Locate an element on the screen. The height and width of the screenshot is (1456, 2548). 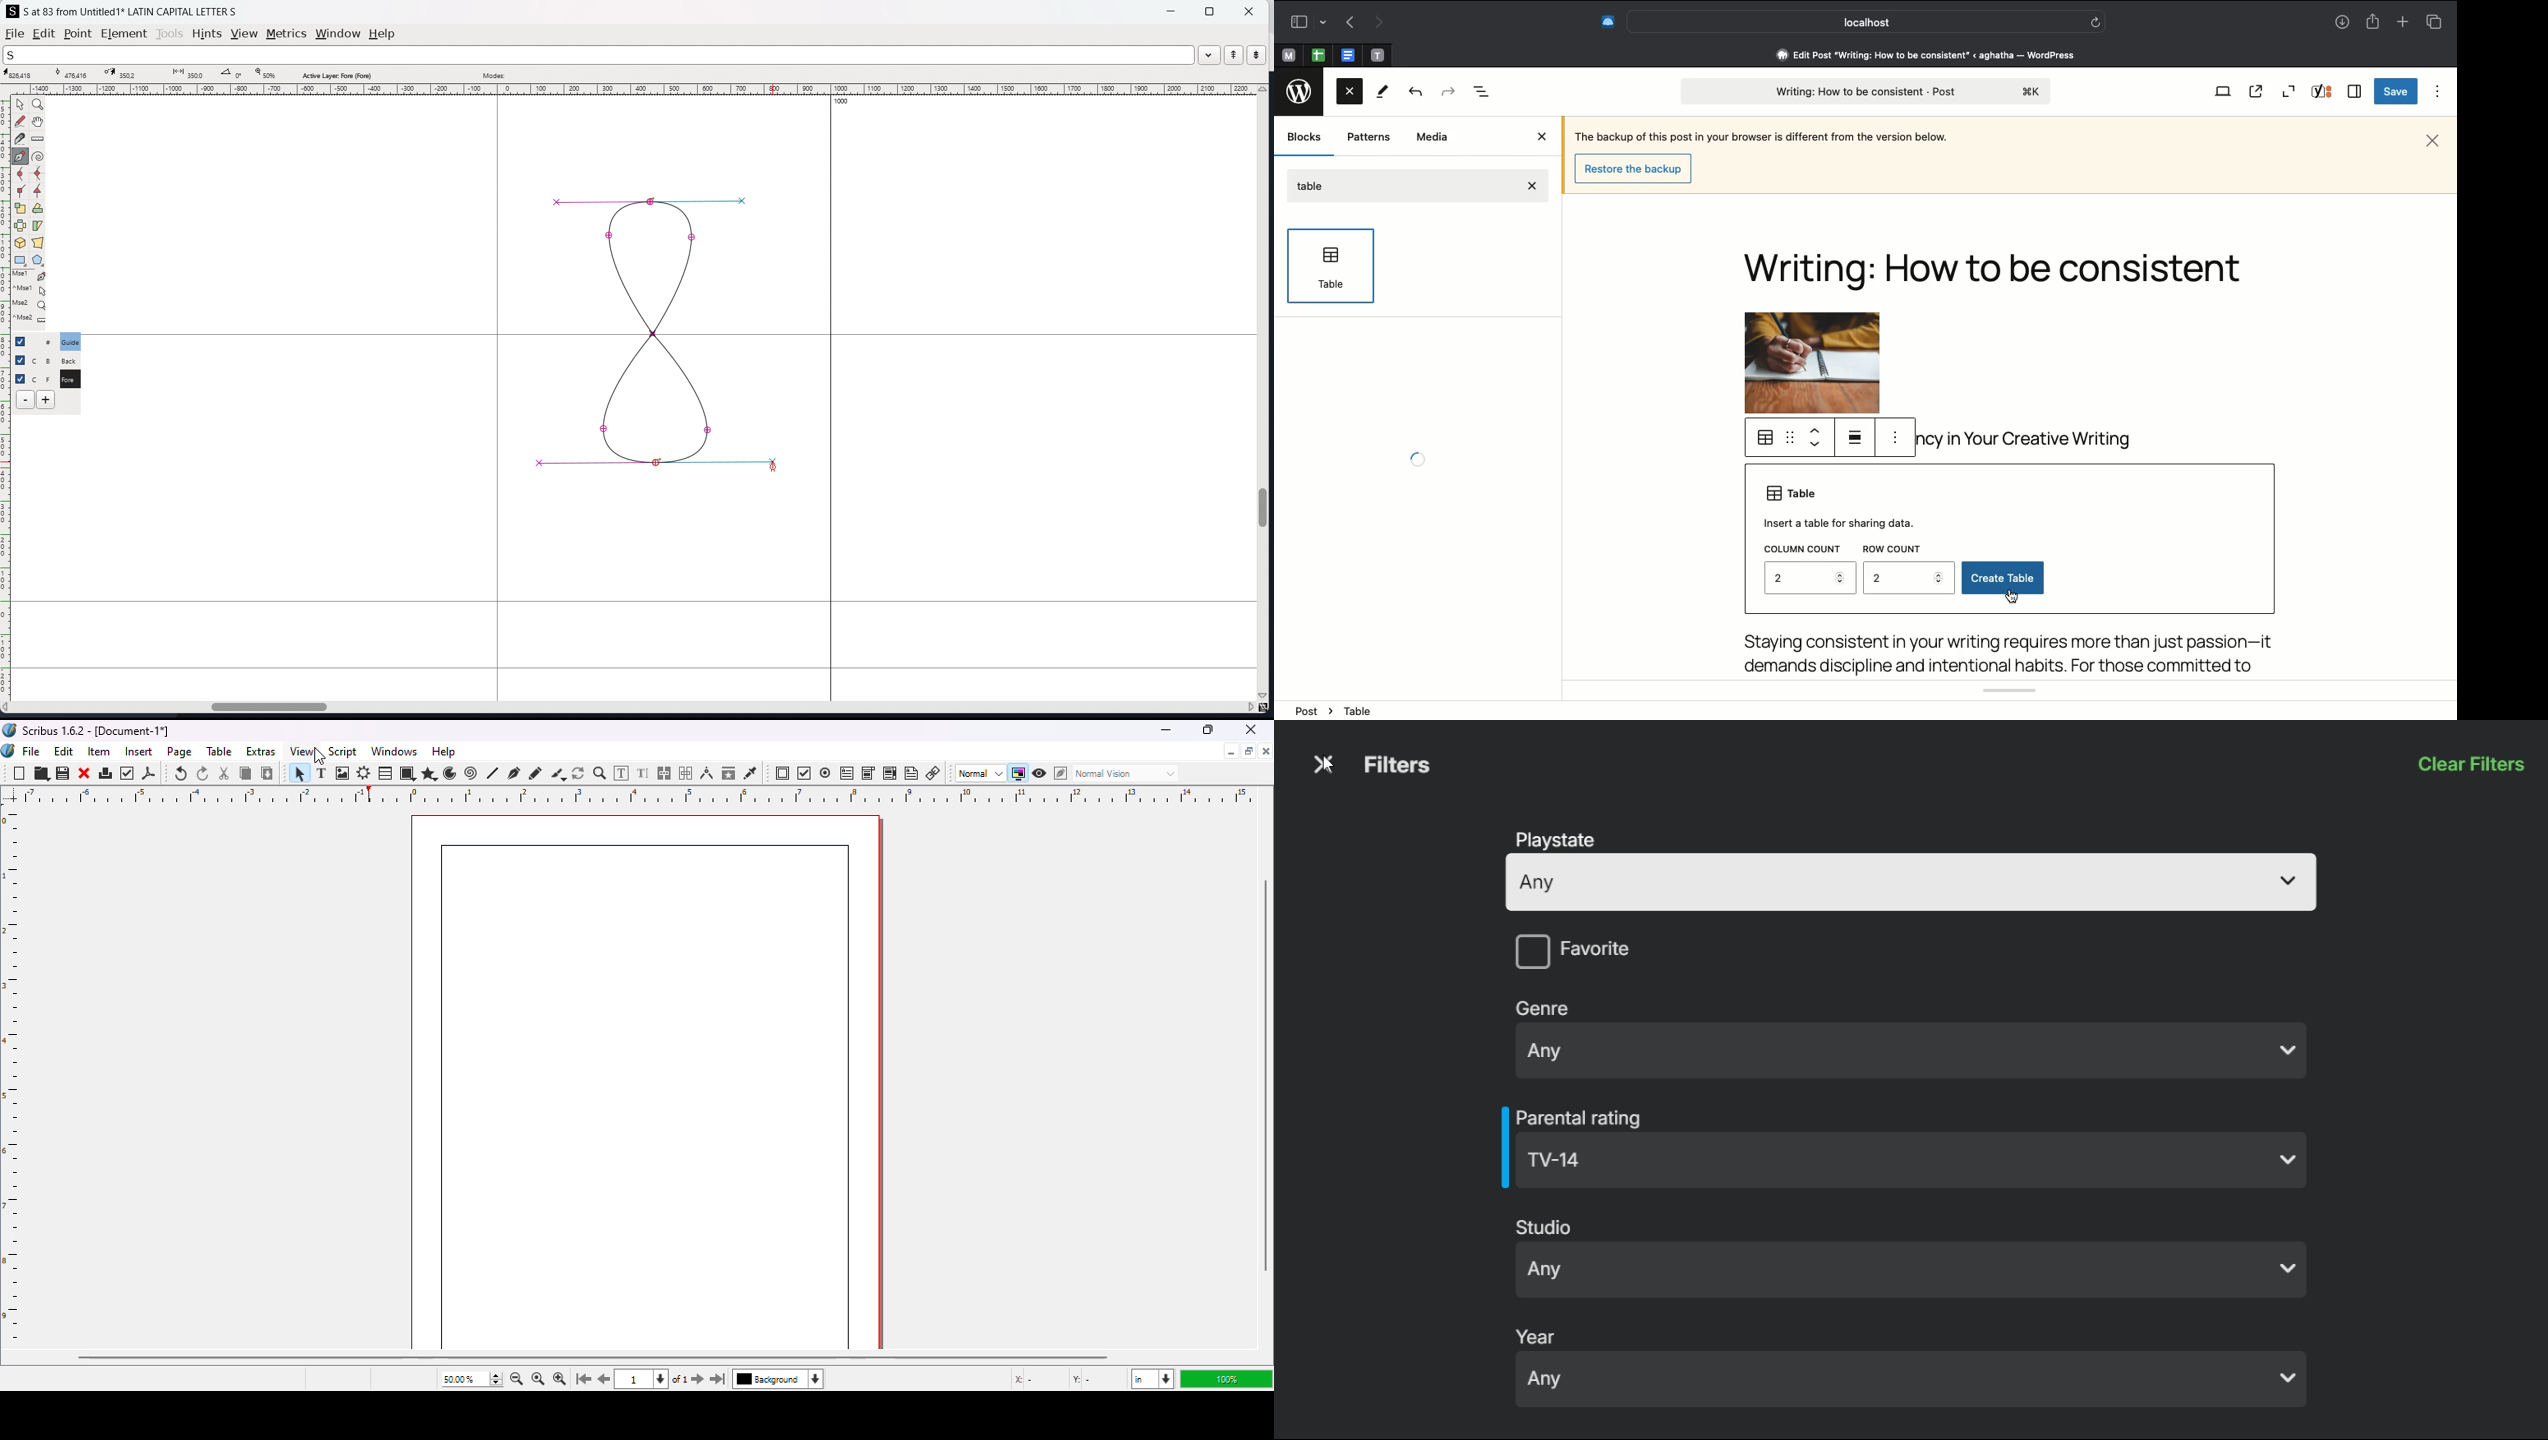
Forward is located at coordinates (1447, 92).